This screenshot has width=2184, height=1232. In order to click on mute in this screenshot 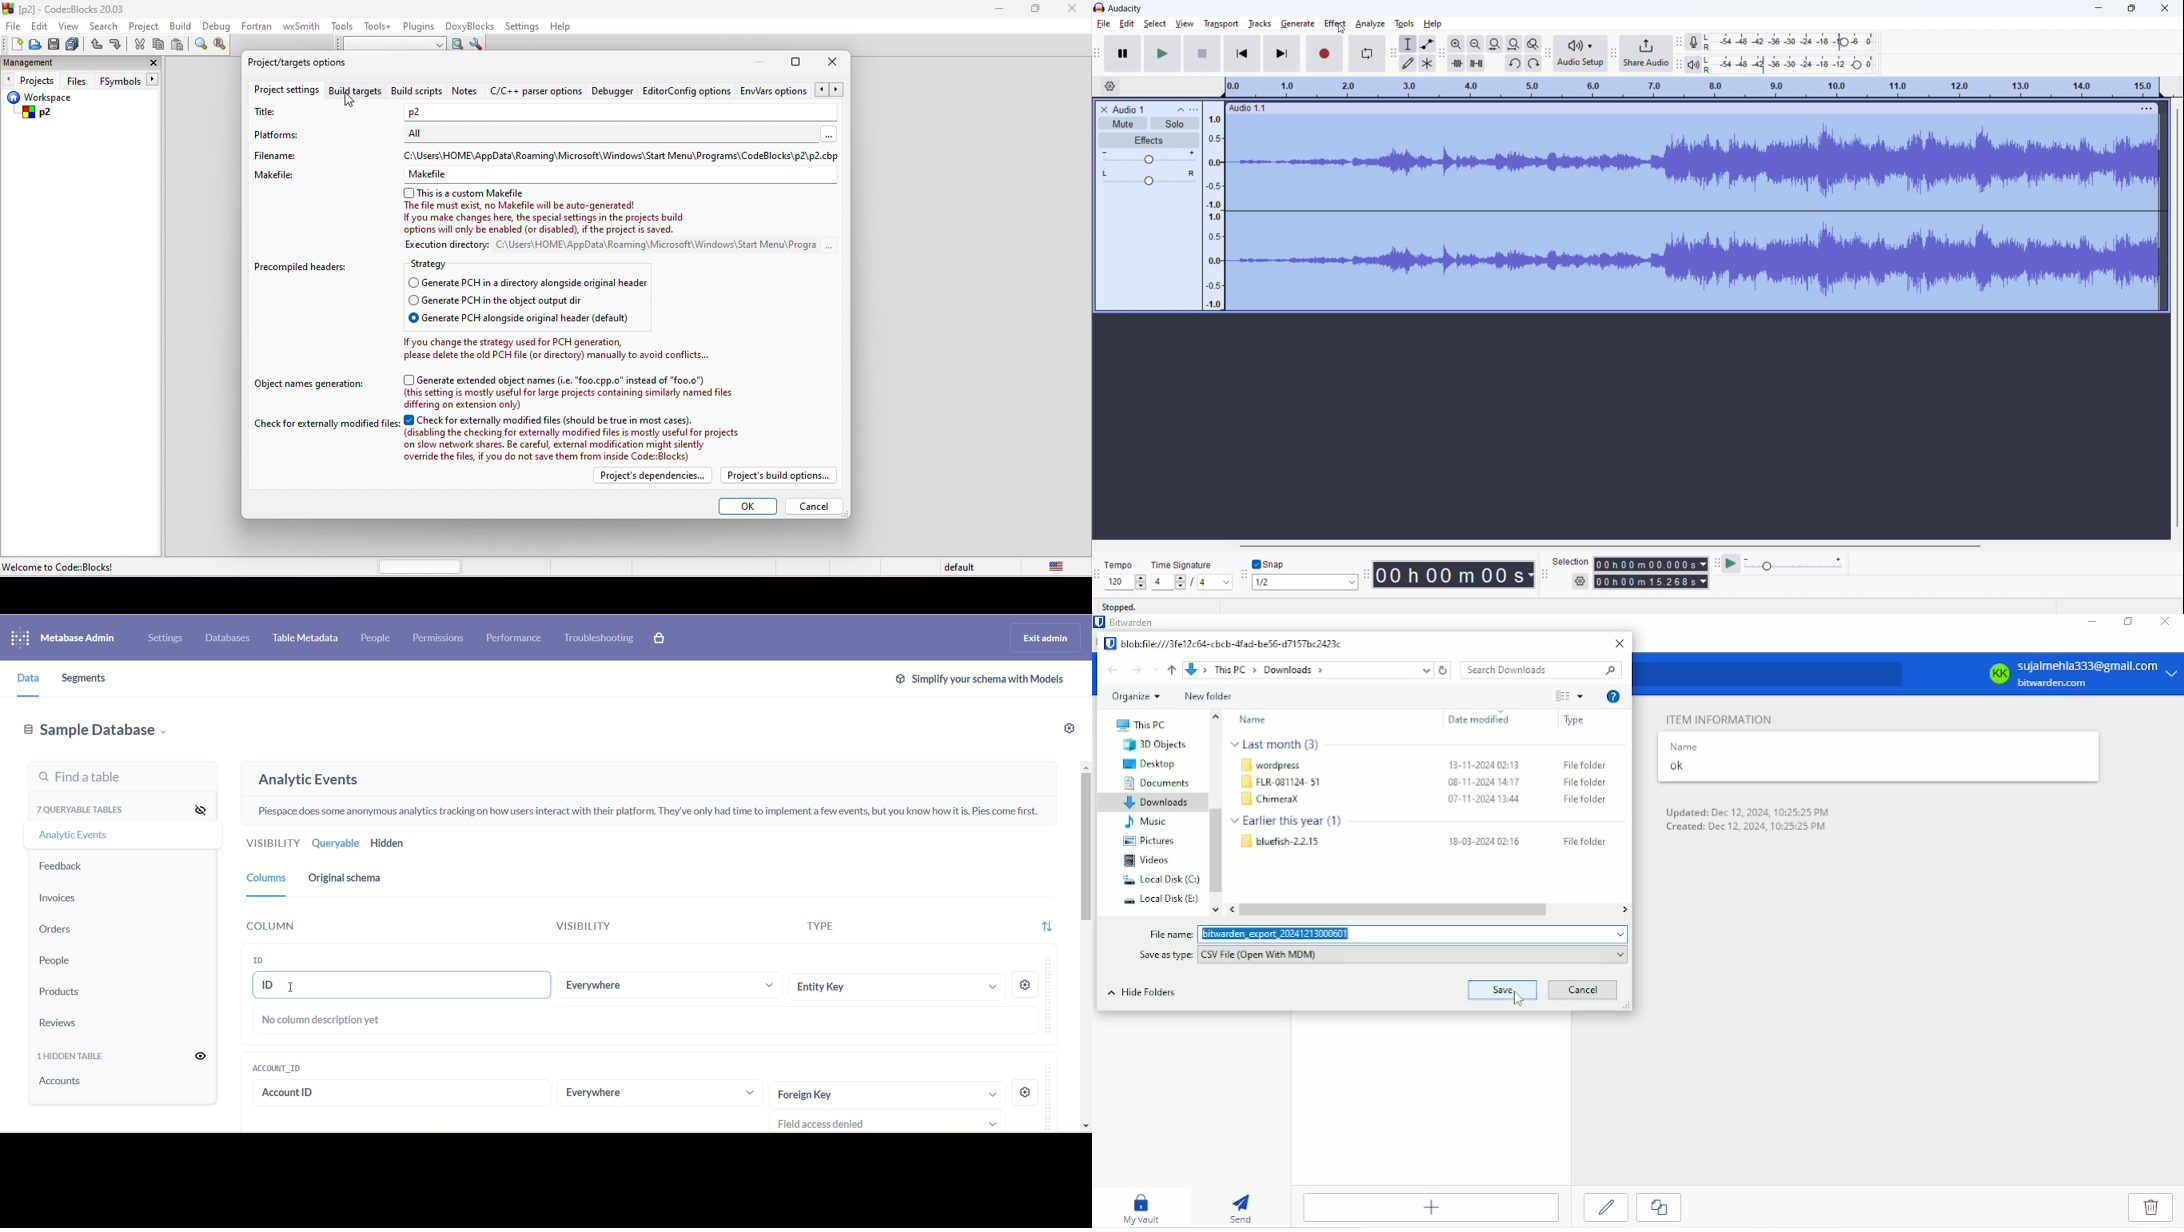, I will do `click(1123, 123)`.